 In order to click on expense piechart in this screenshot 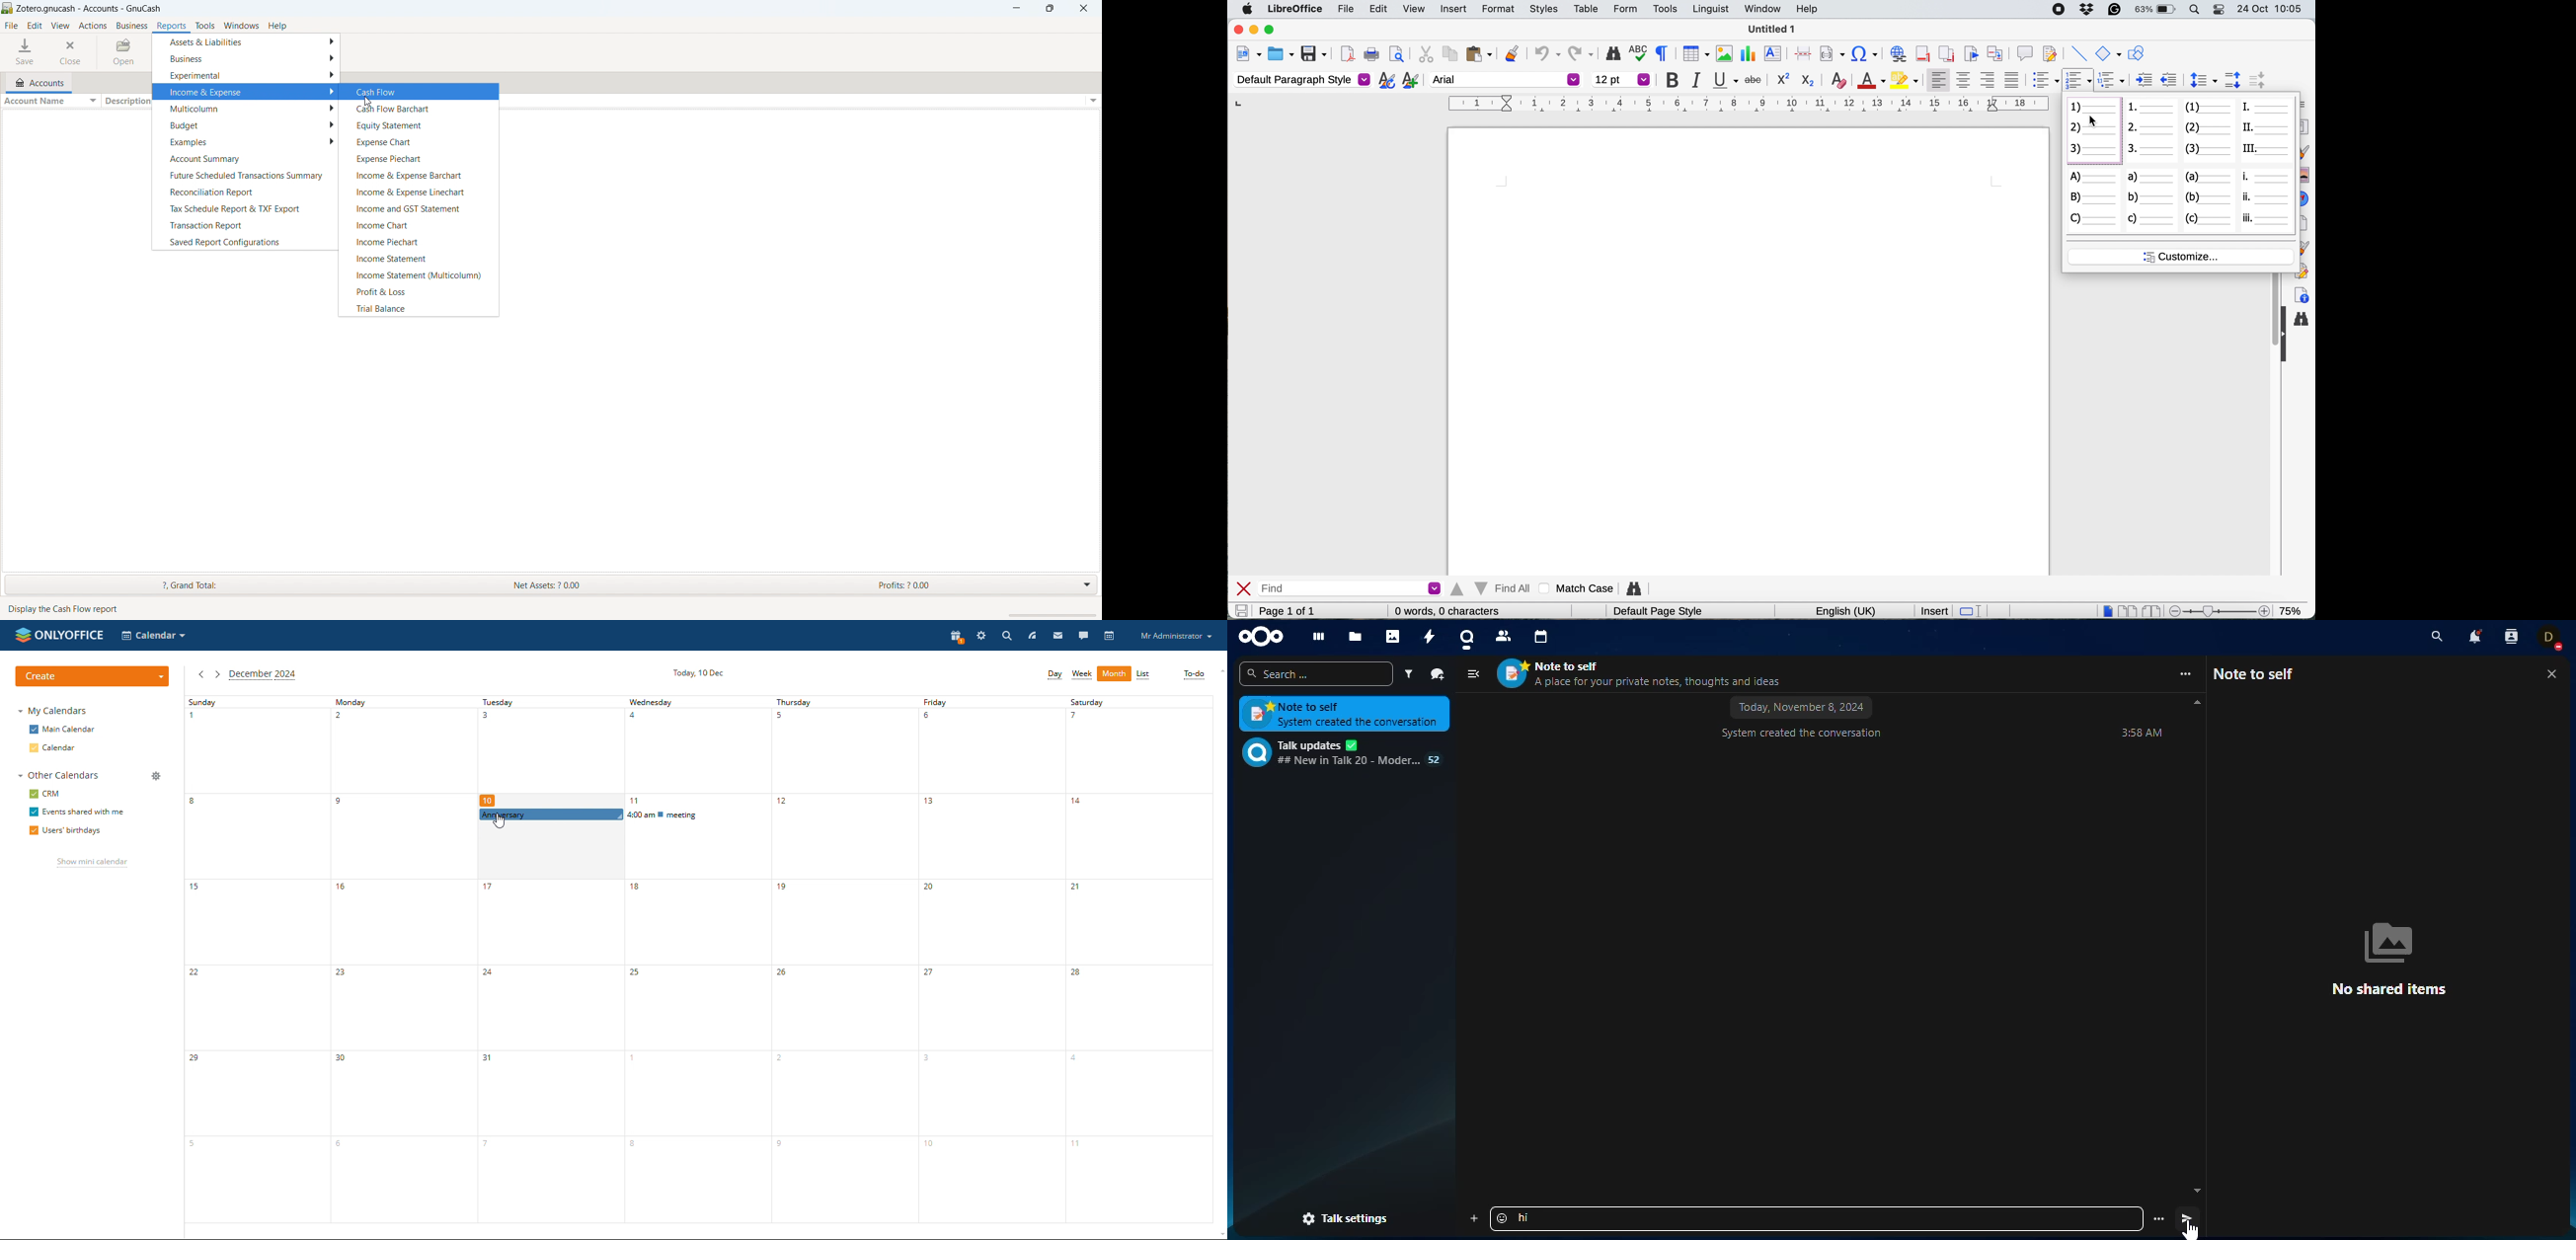, I will do `click(419, 157)`.